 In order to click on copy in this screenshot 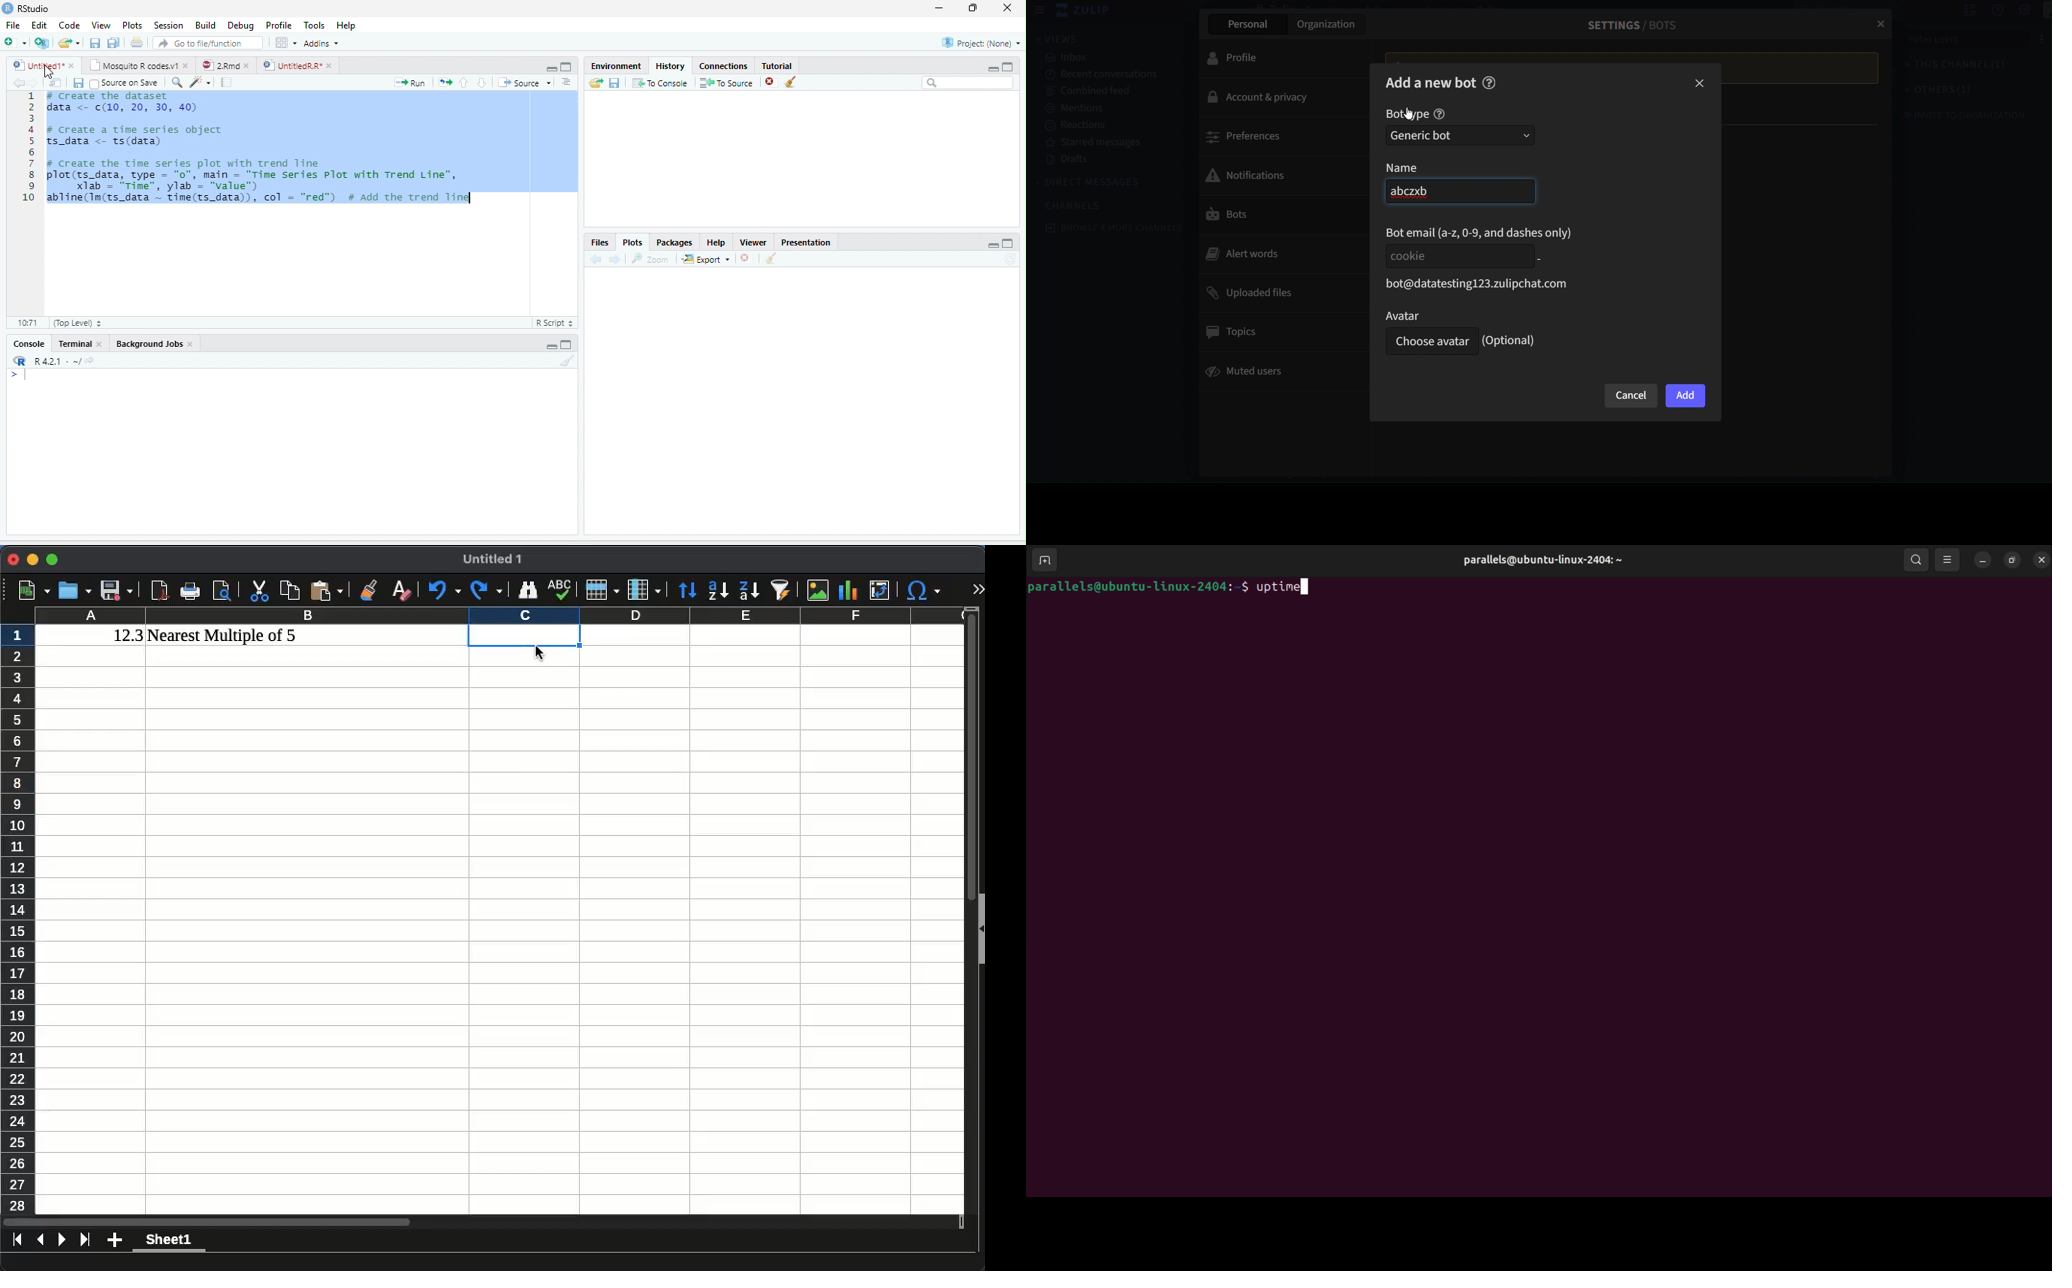, I will do `click(289, 589)`.